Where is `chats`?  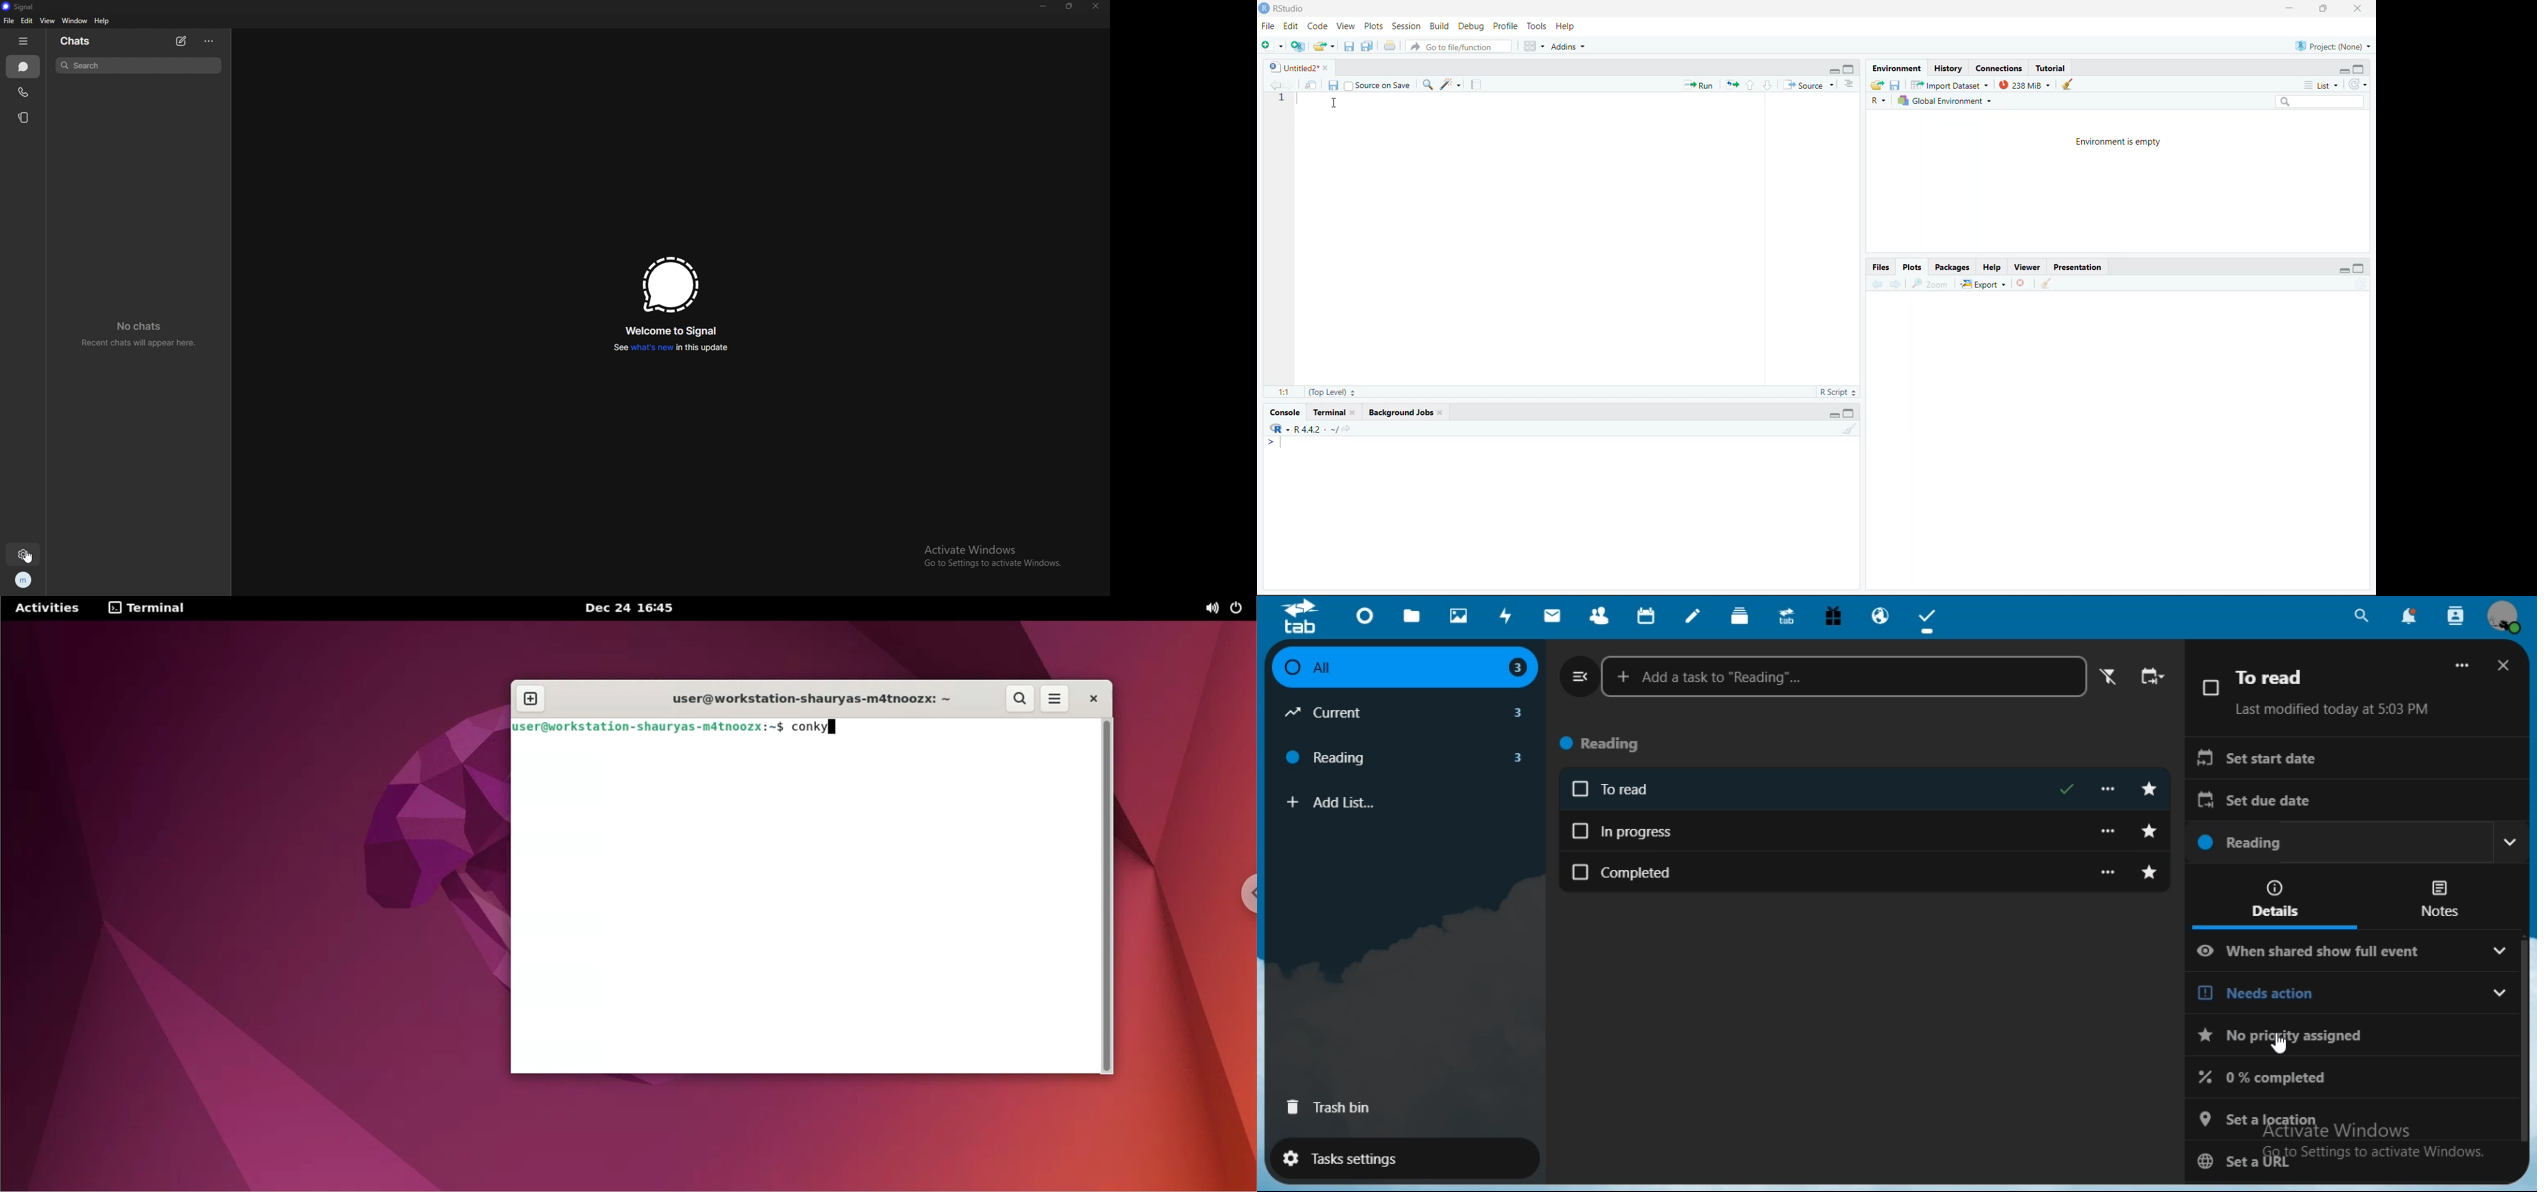 chats is located at coordinates (76, 41).